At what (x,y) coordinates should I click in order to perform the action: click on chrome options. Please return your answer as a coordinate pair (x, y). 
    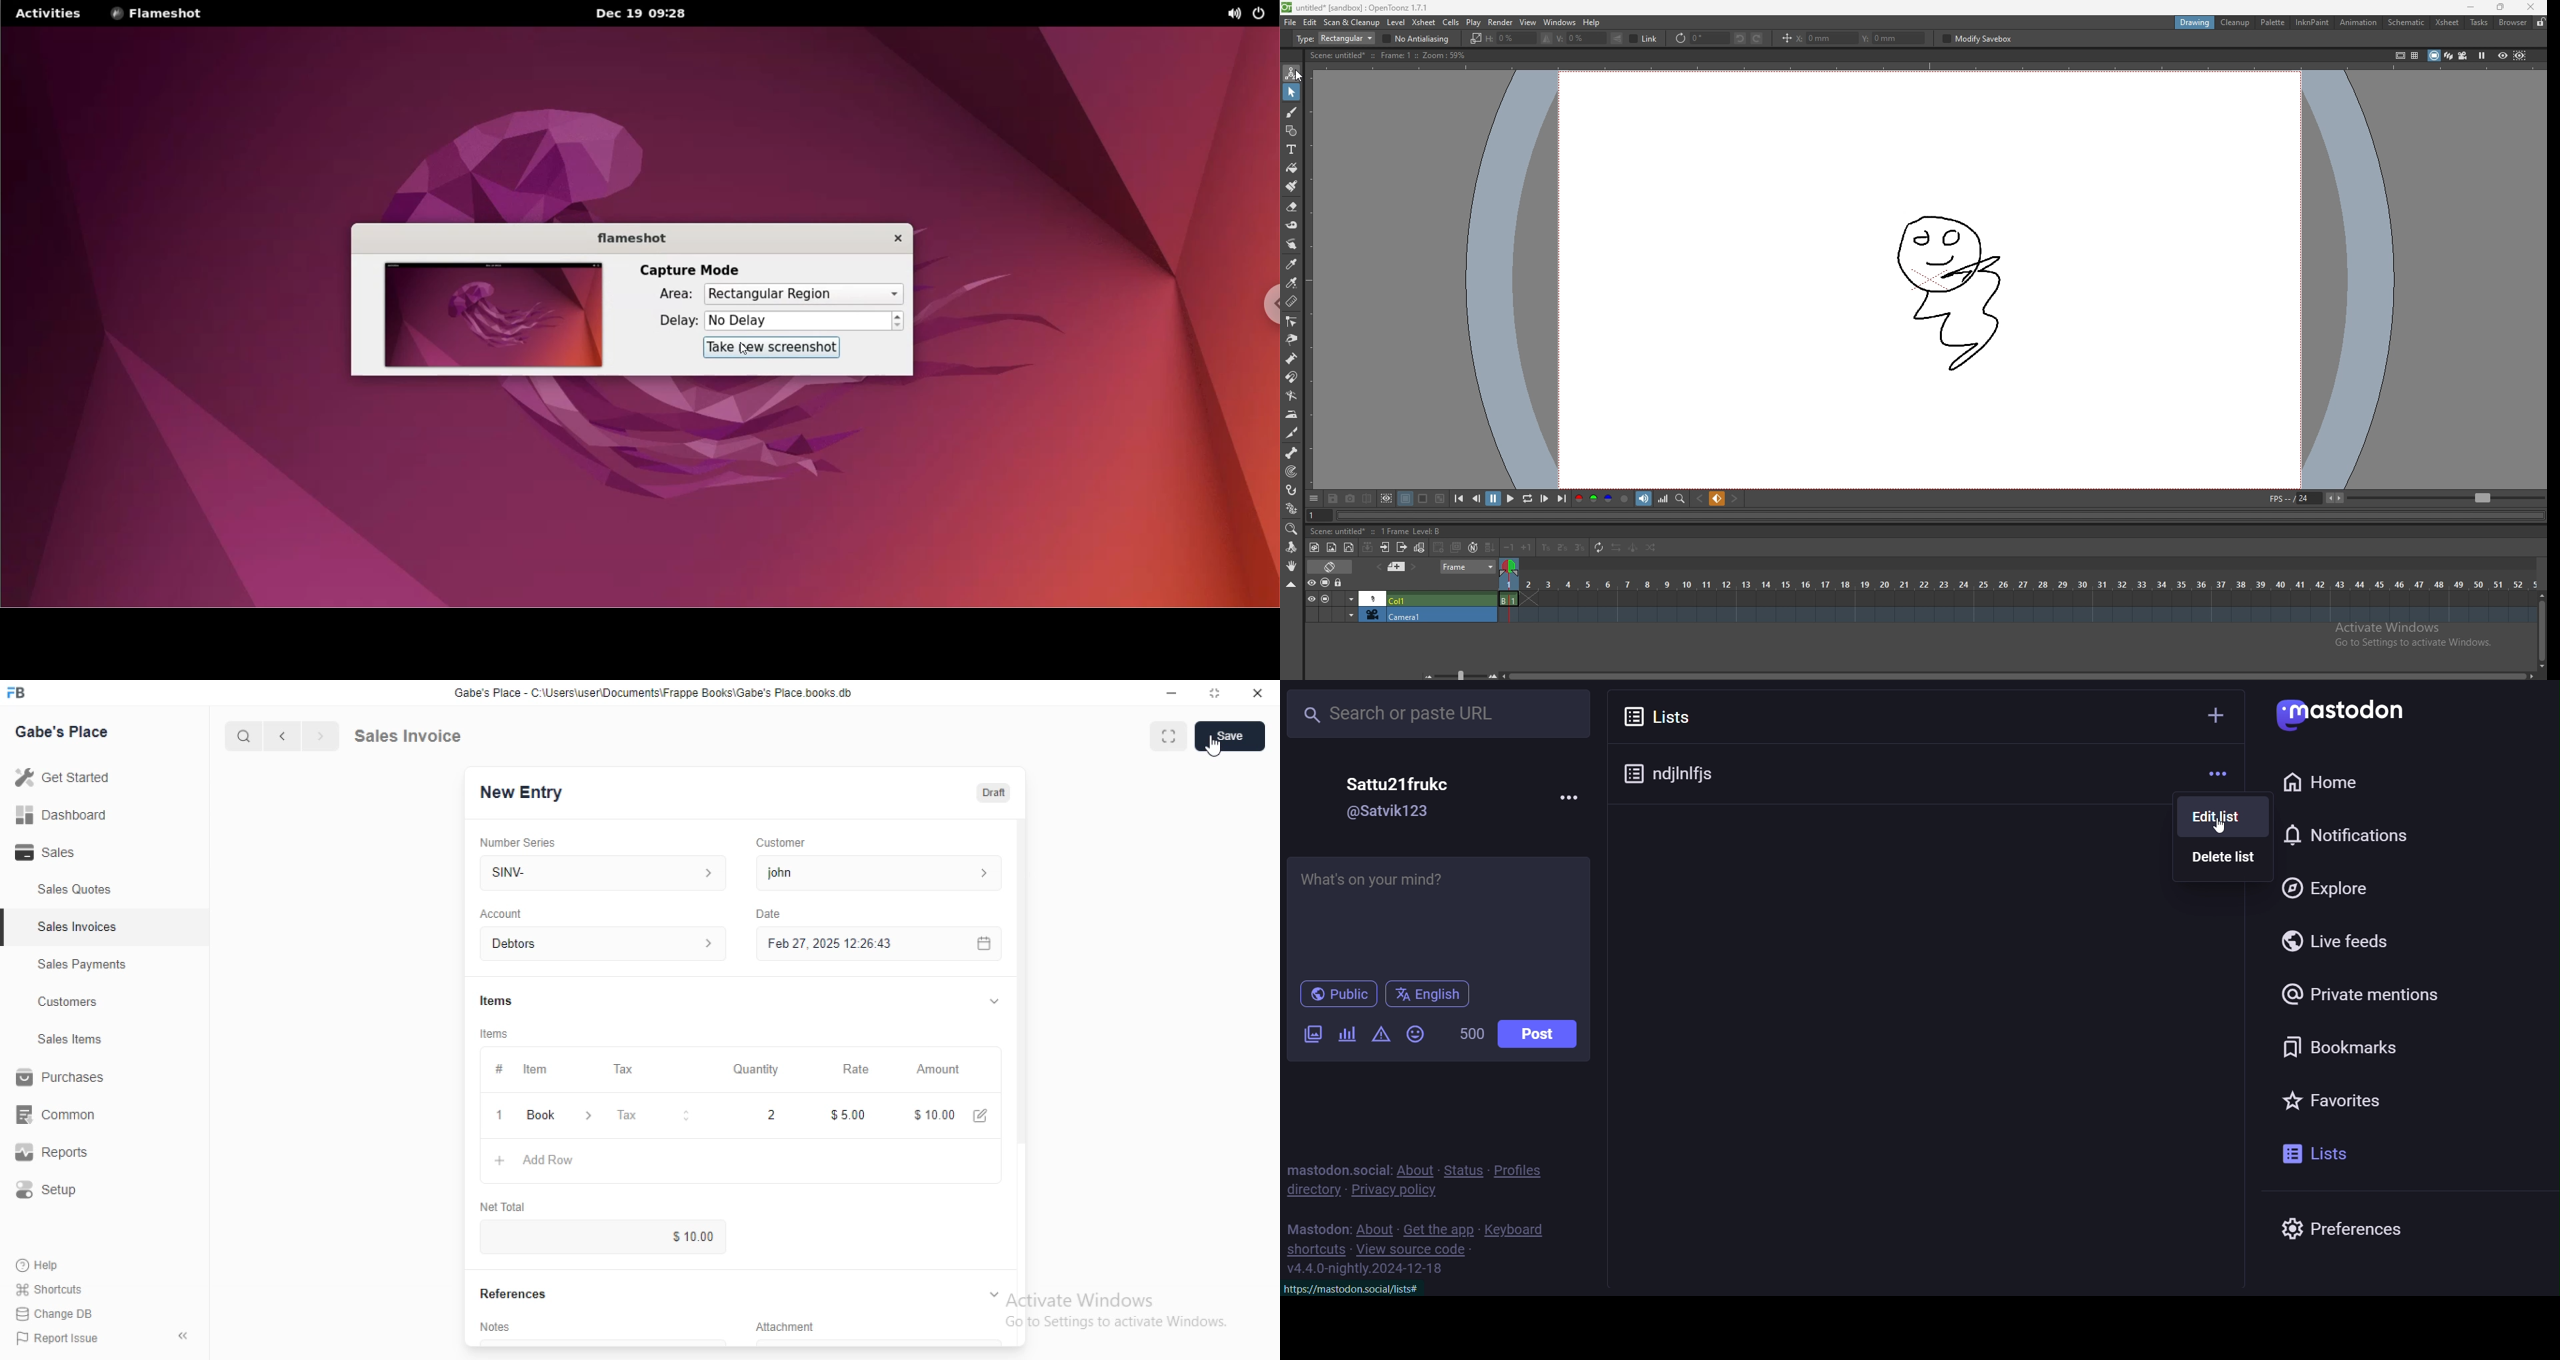
    Looking at the image, I should click on (1265, 305).